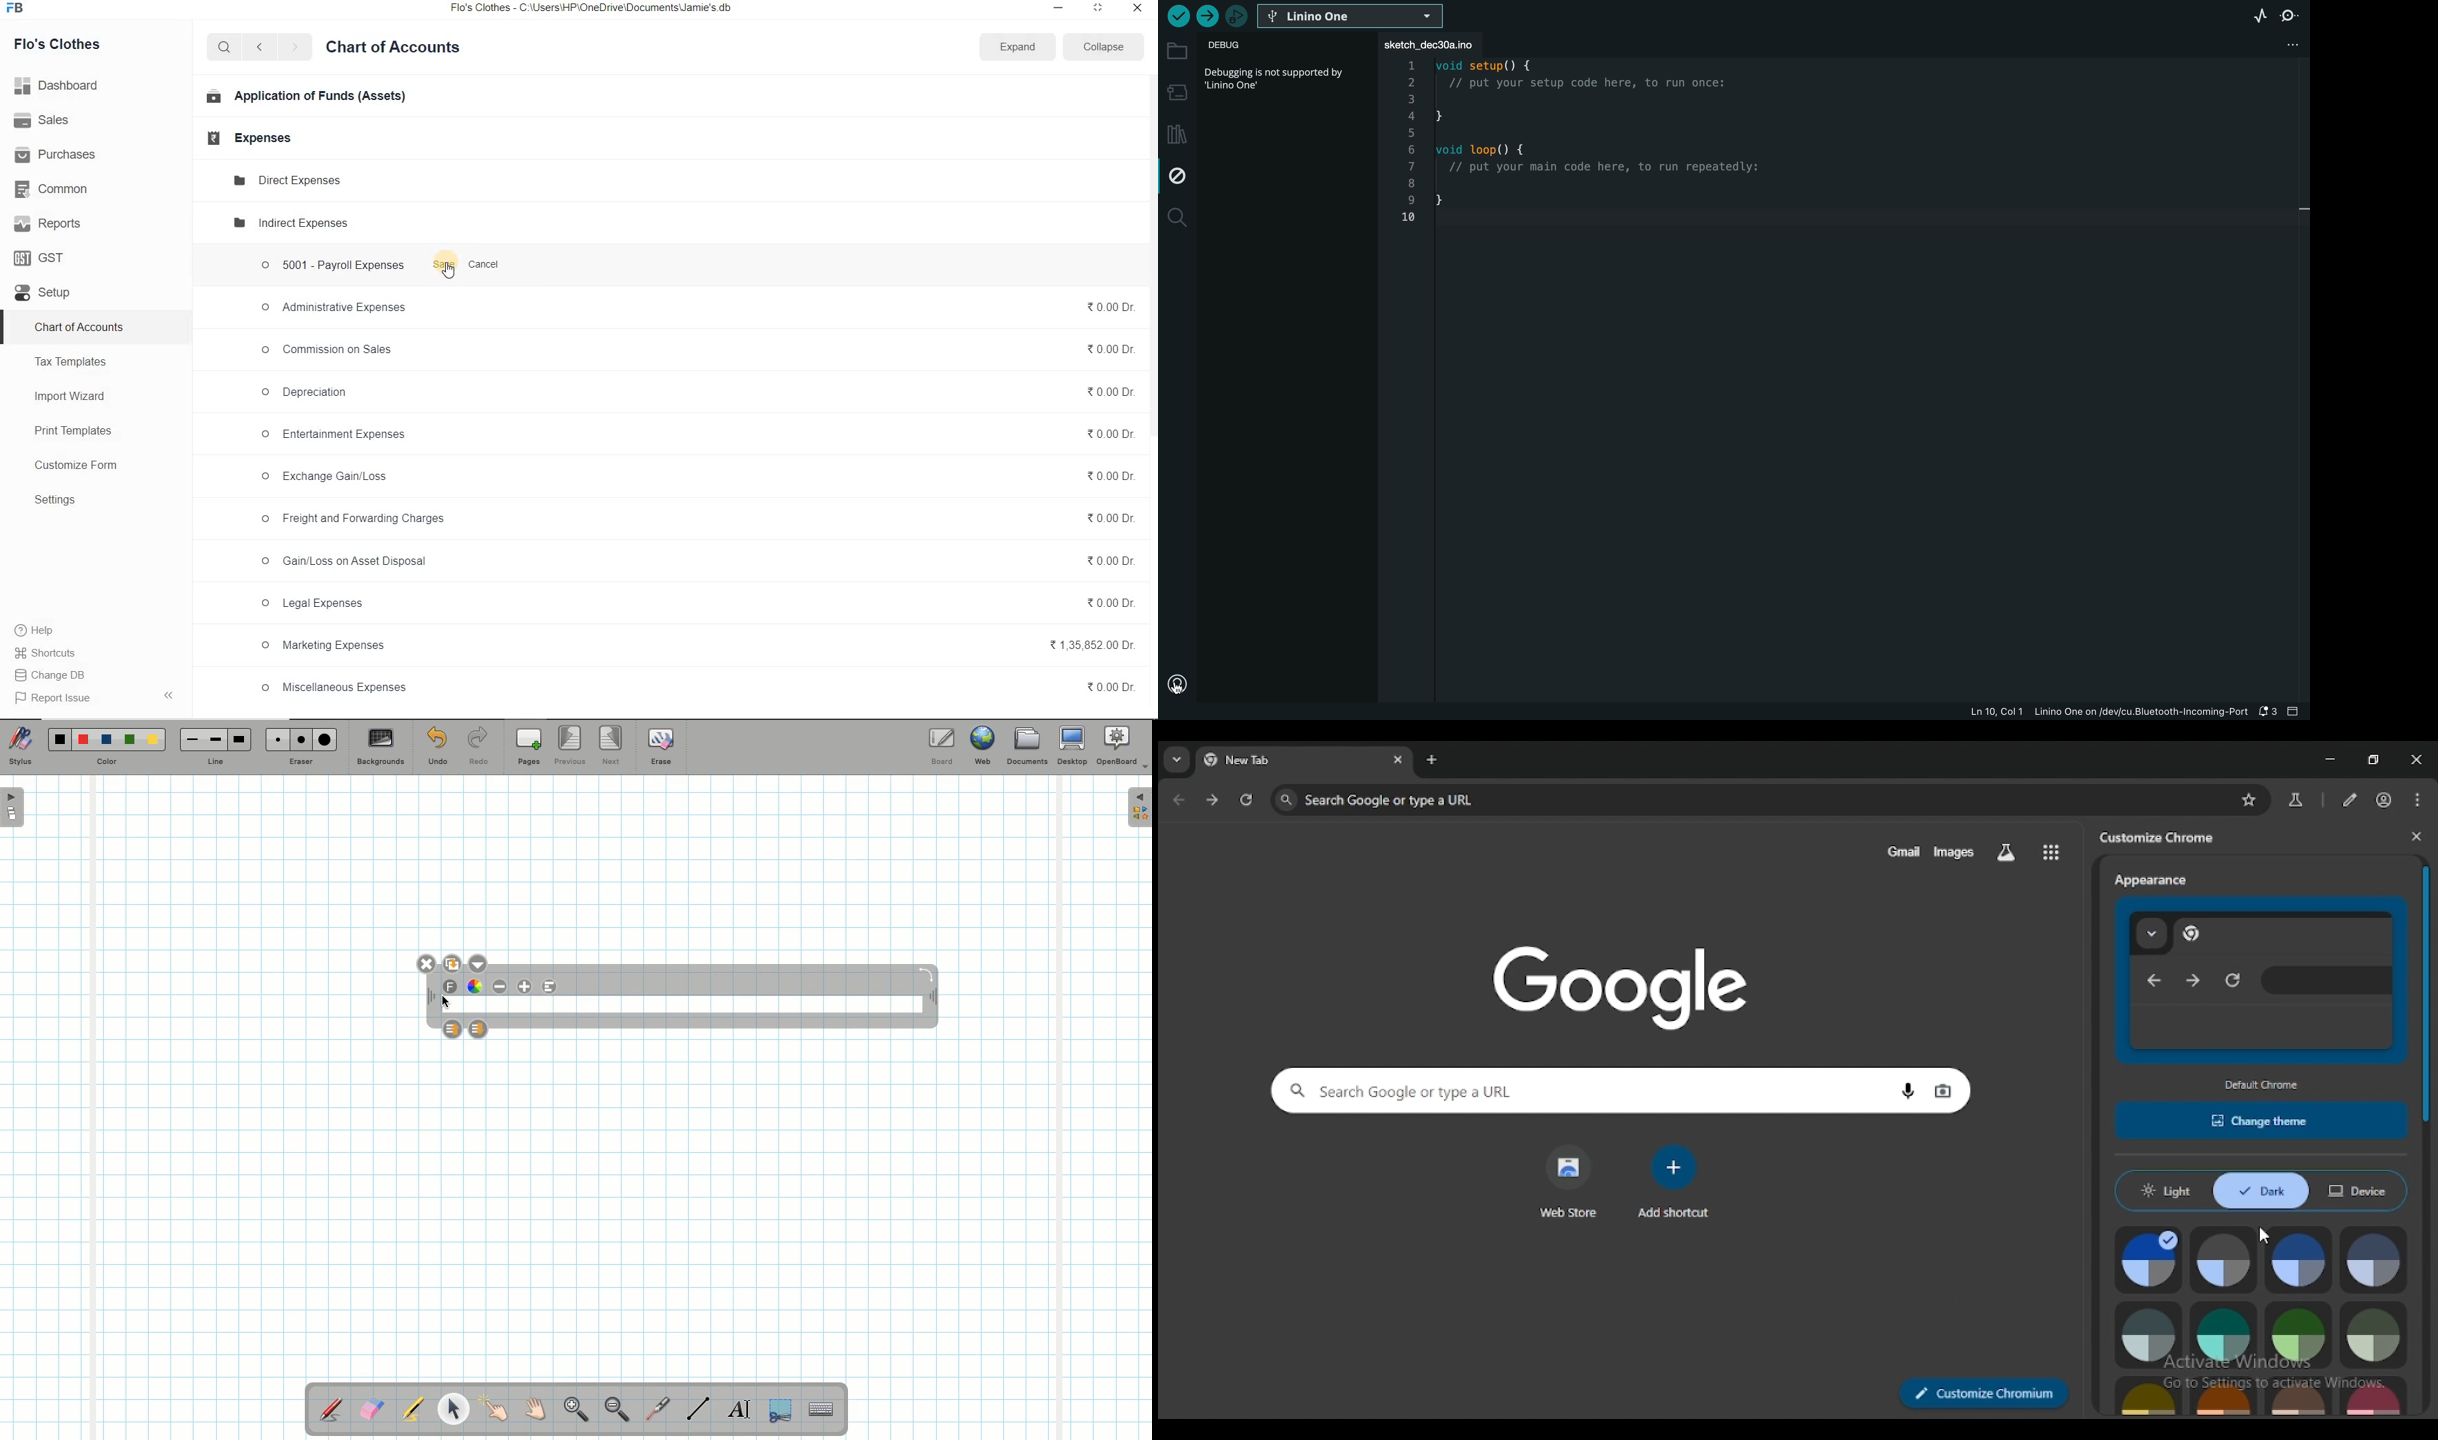 Image resolution: width=2464 pixels, height=1456 pixels. I want to click on Pointer, so click(453, 1409).